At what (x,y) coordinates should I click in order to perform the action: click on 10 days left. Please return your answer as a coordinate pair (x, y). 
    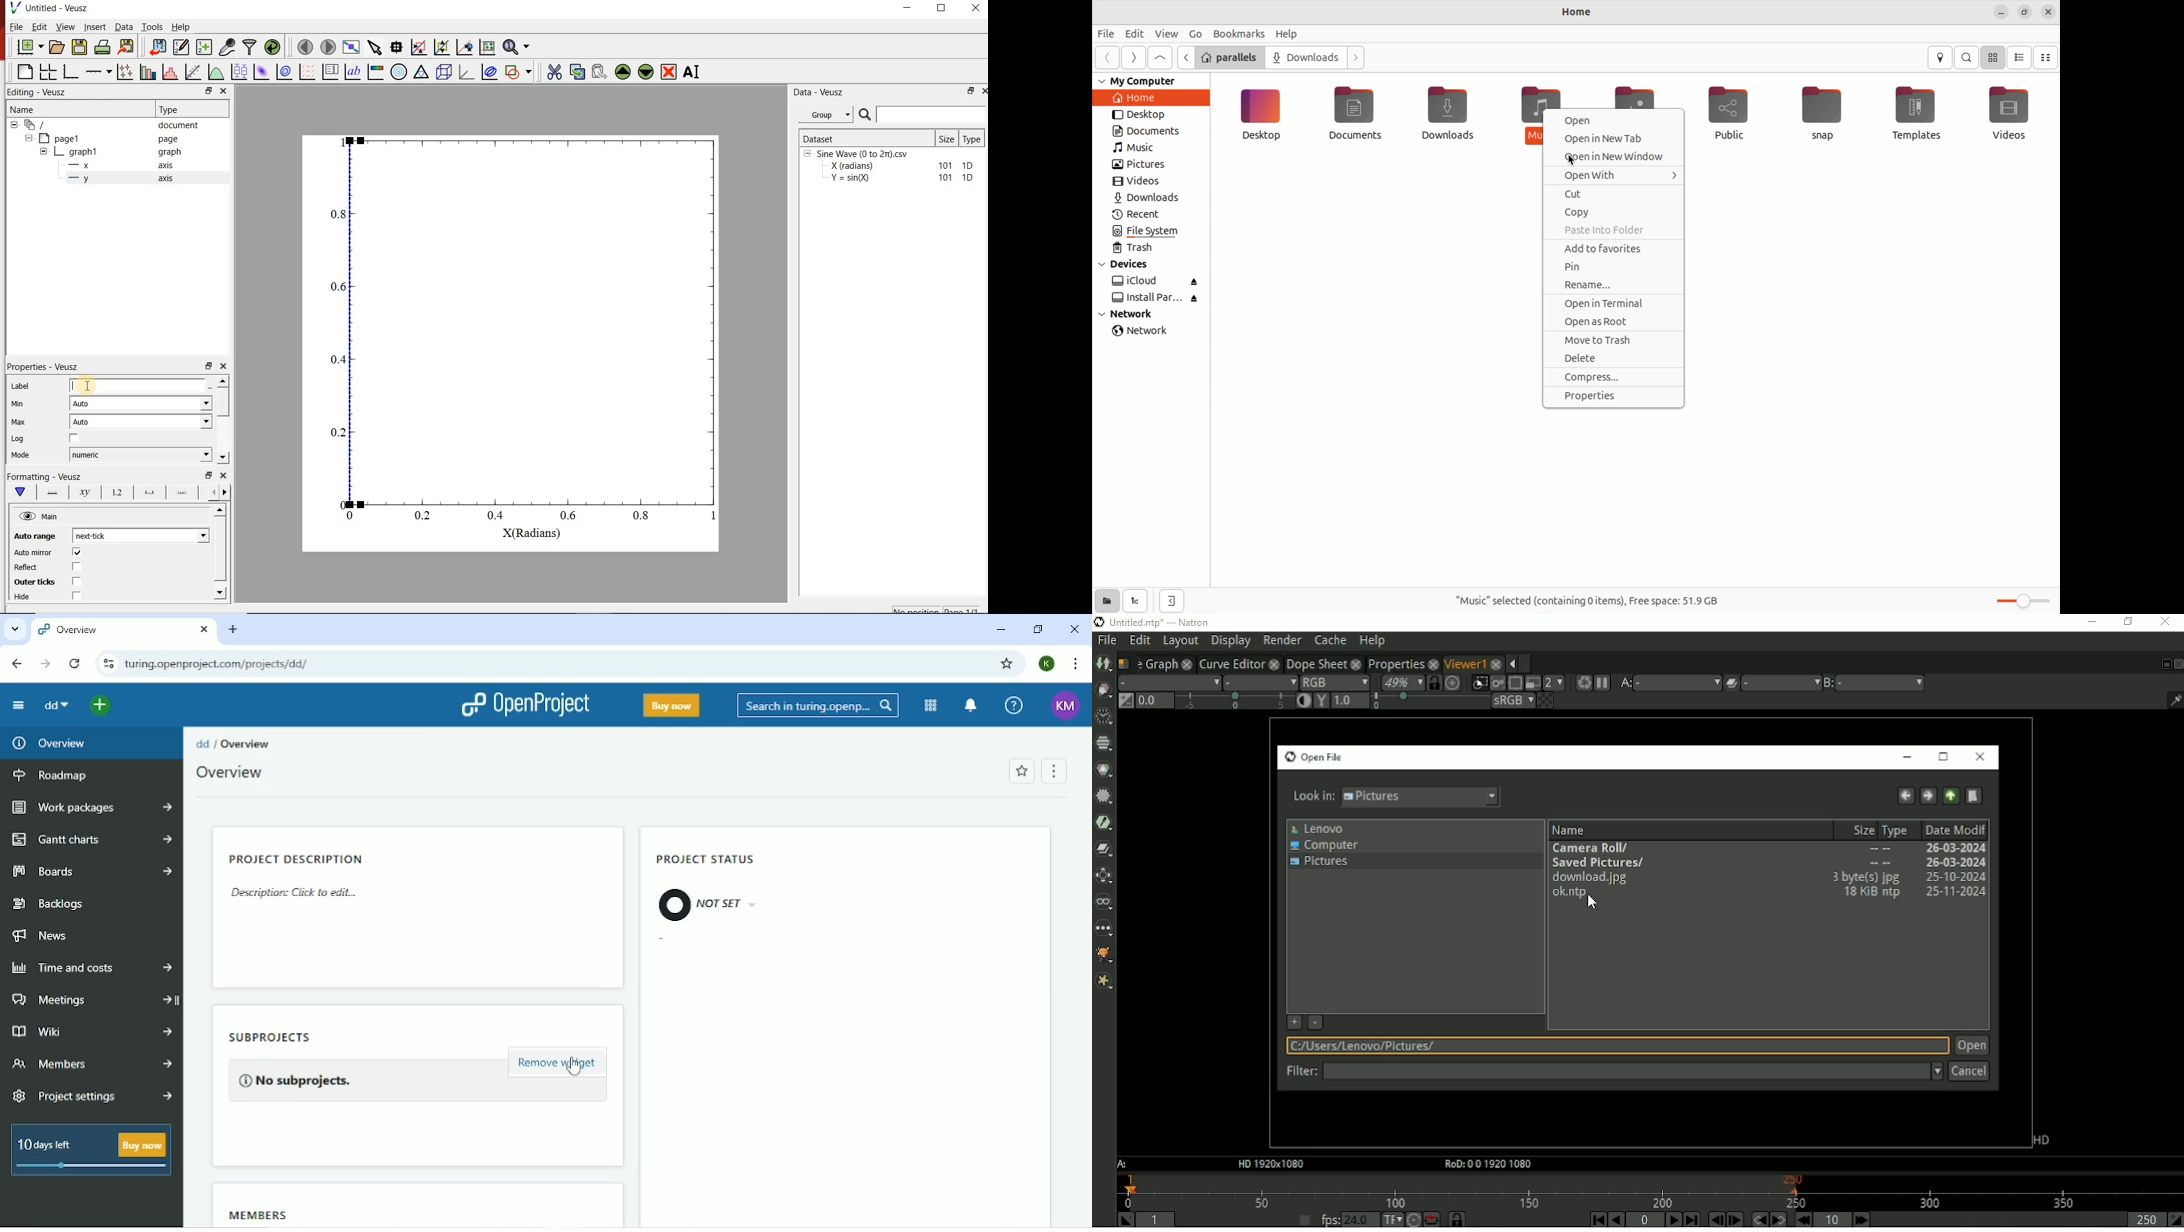
    Looking at the image, I should click on (89, 1152).